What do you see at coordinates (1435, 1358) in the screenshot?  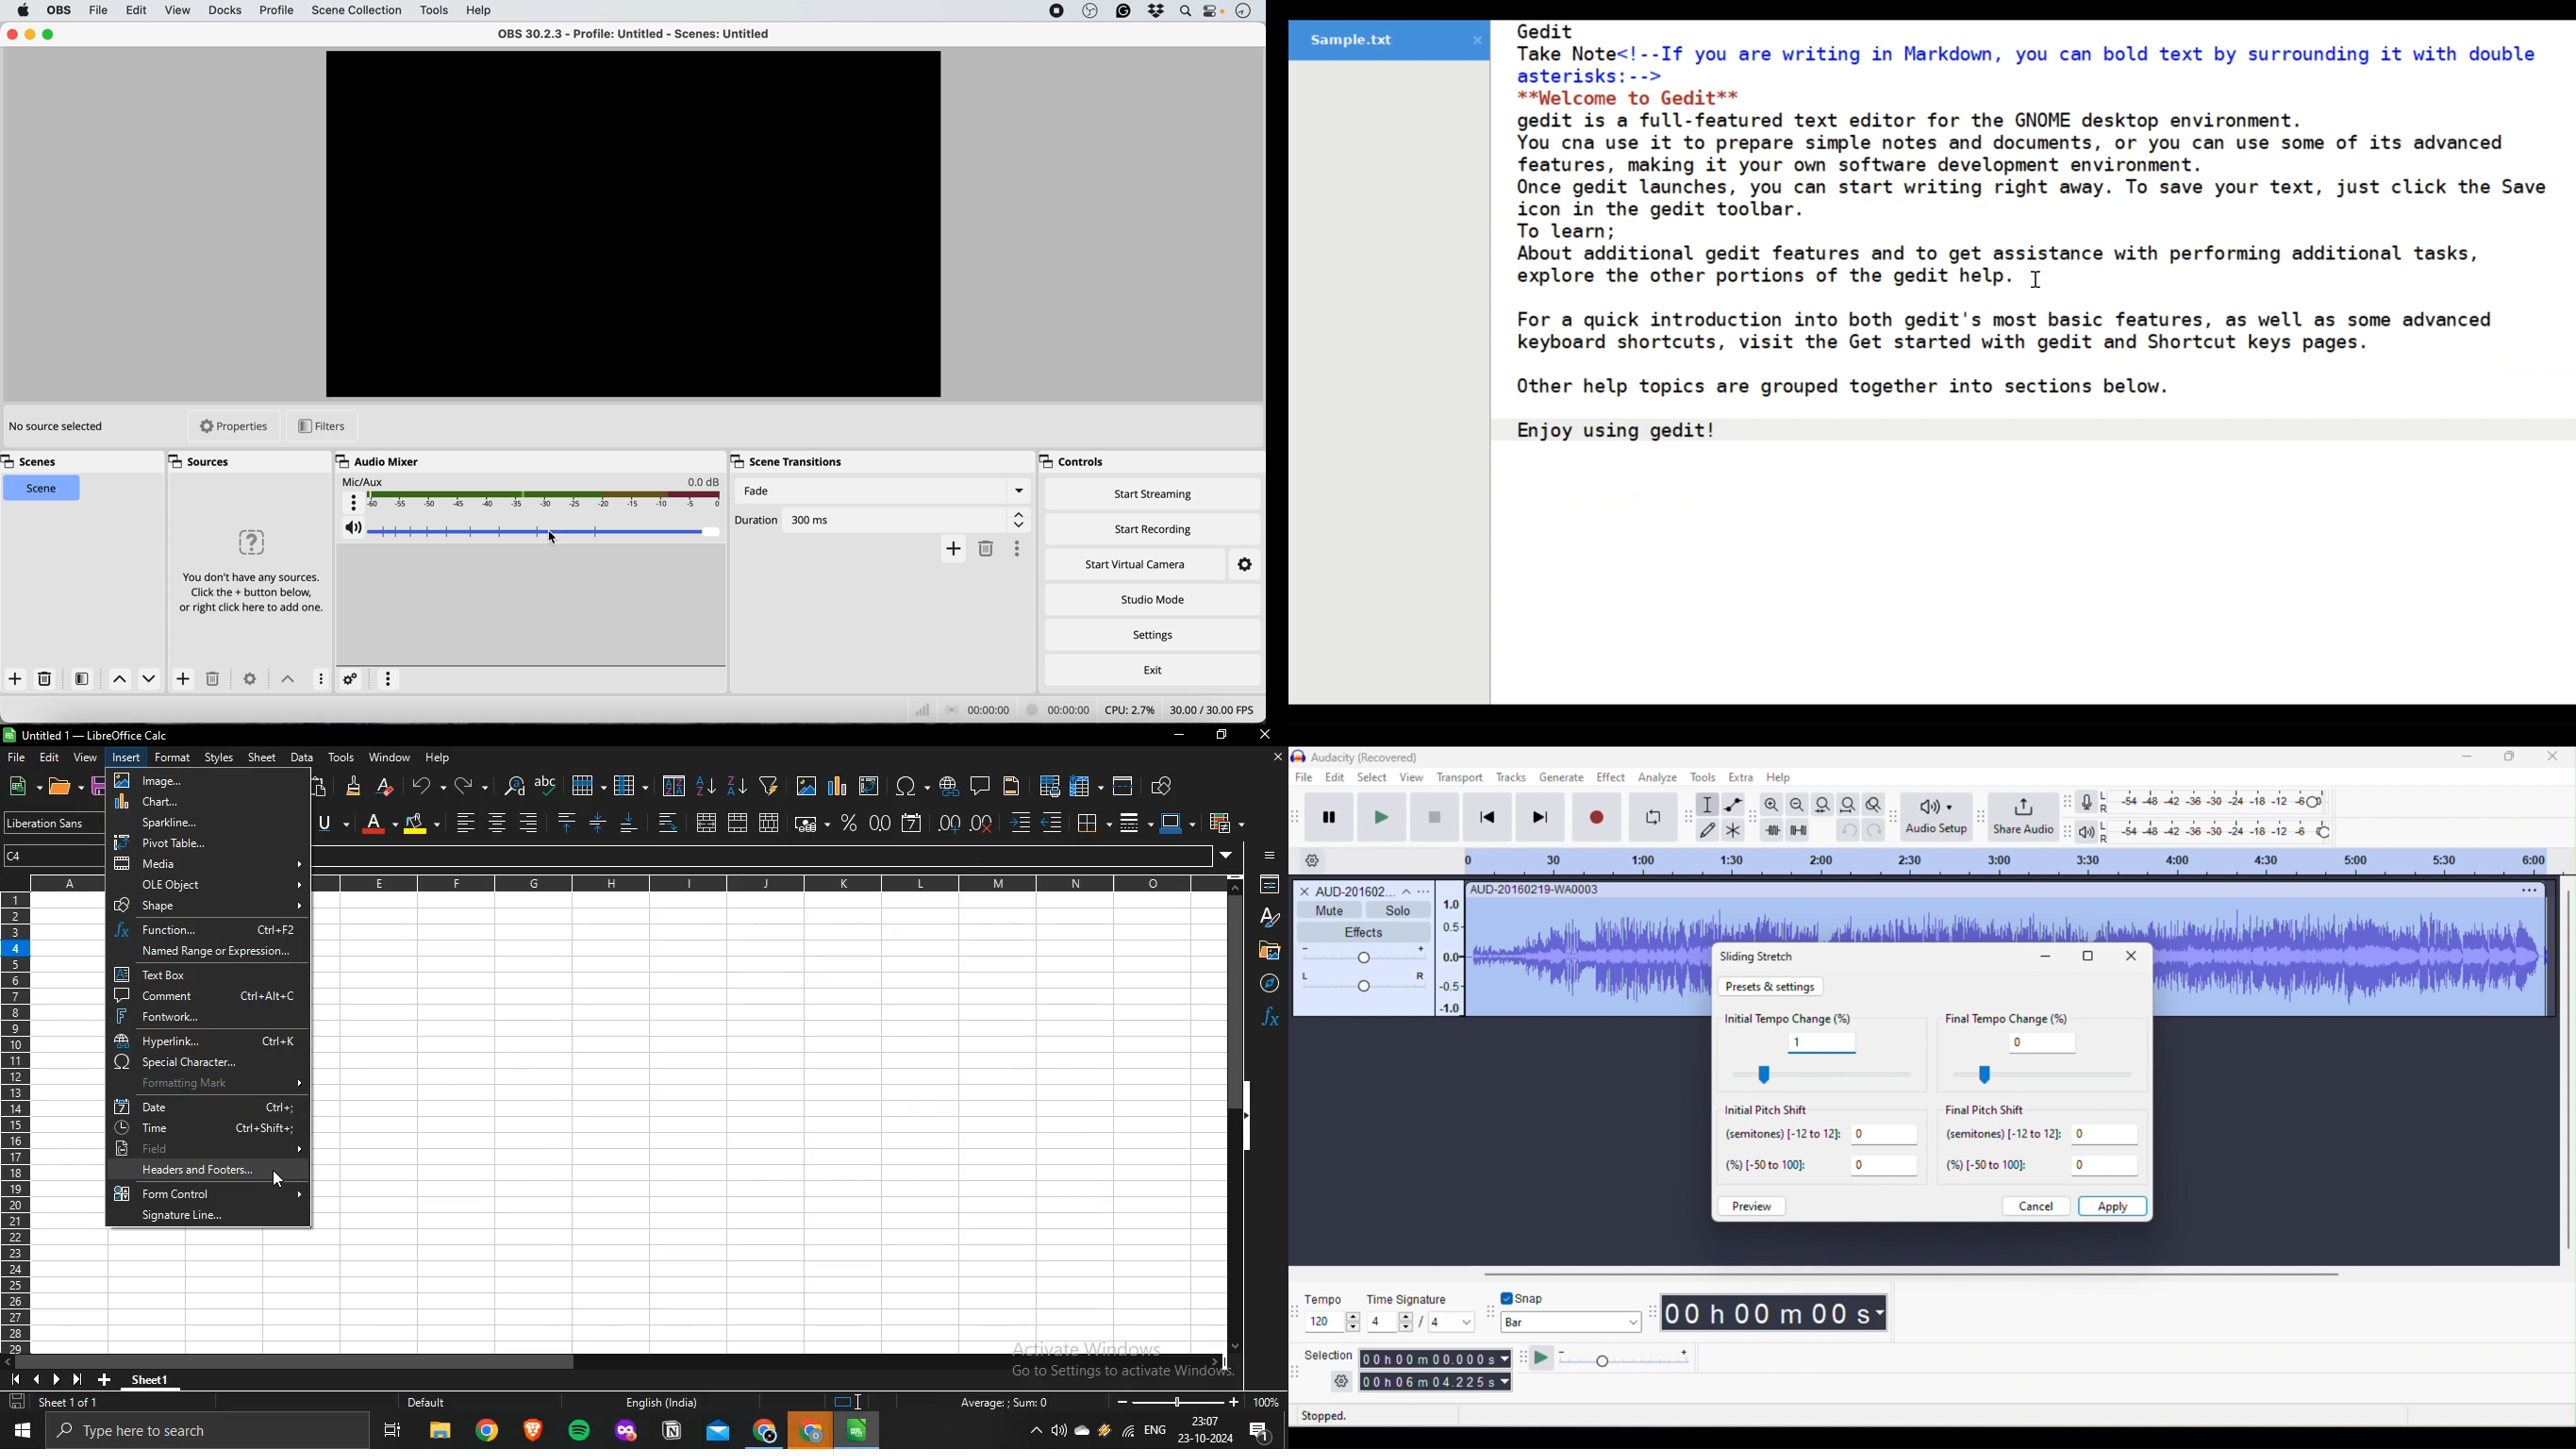 I see `00 h 00 m 00.000 s` at bounding box center [1435, 1358].